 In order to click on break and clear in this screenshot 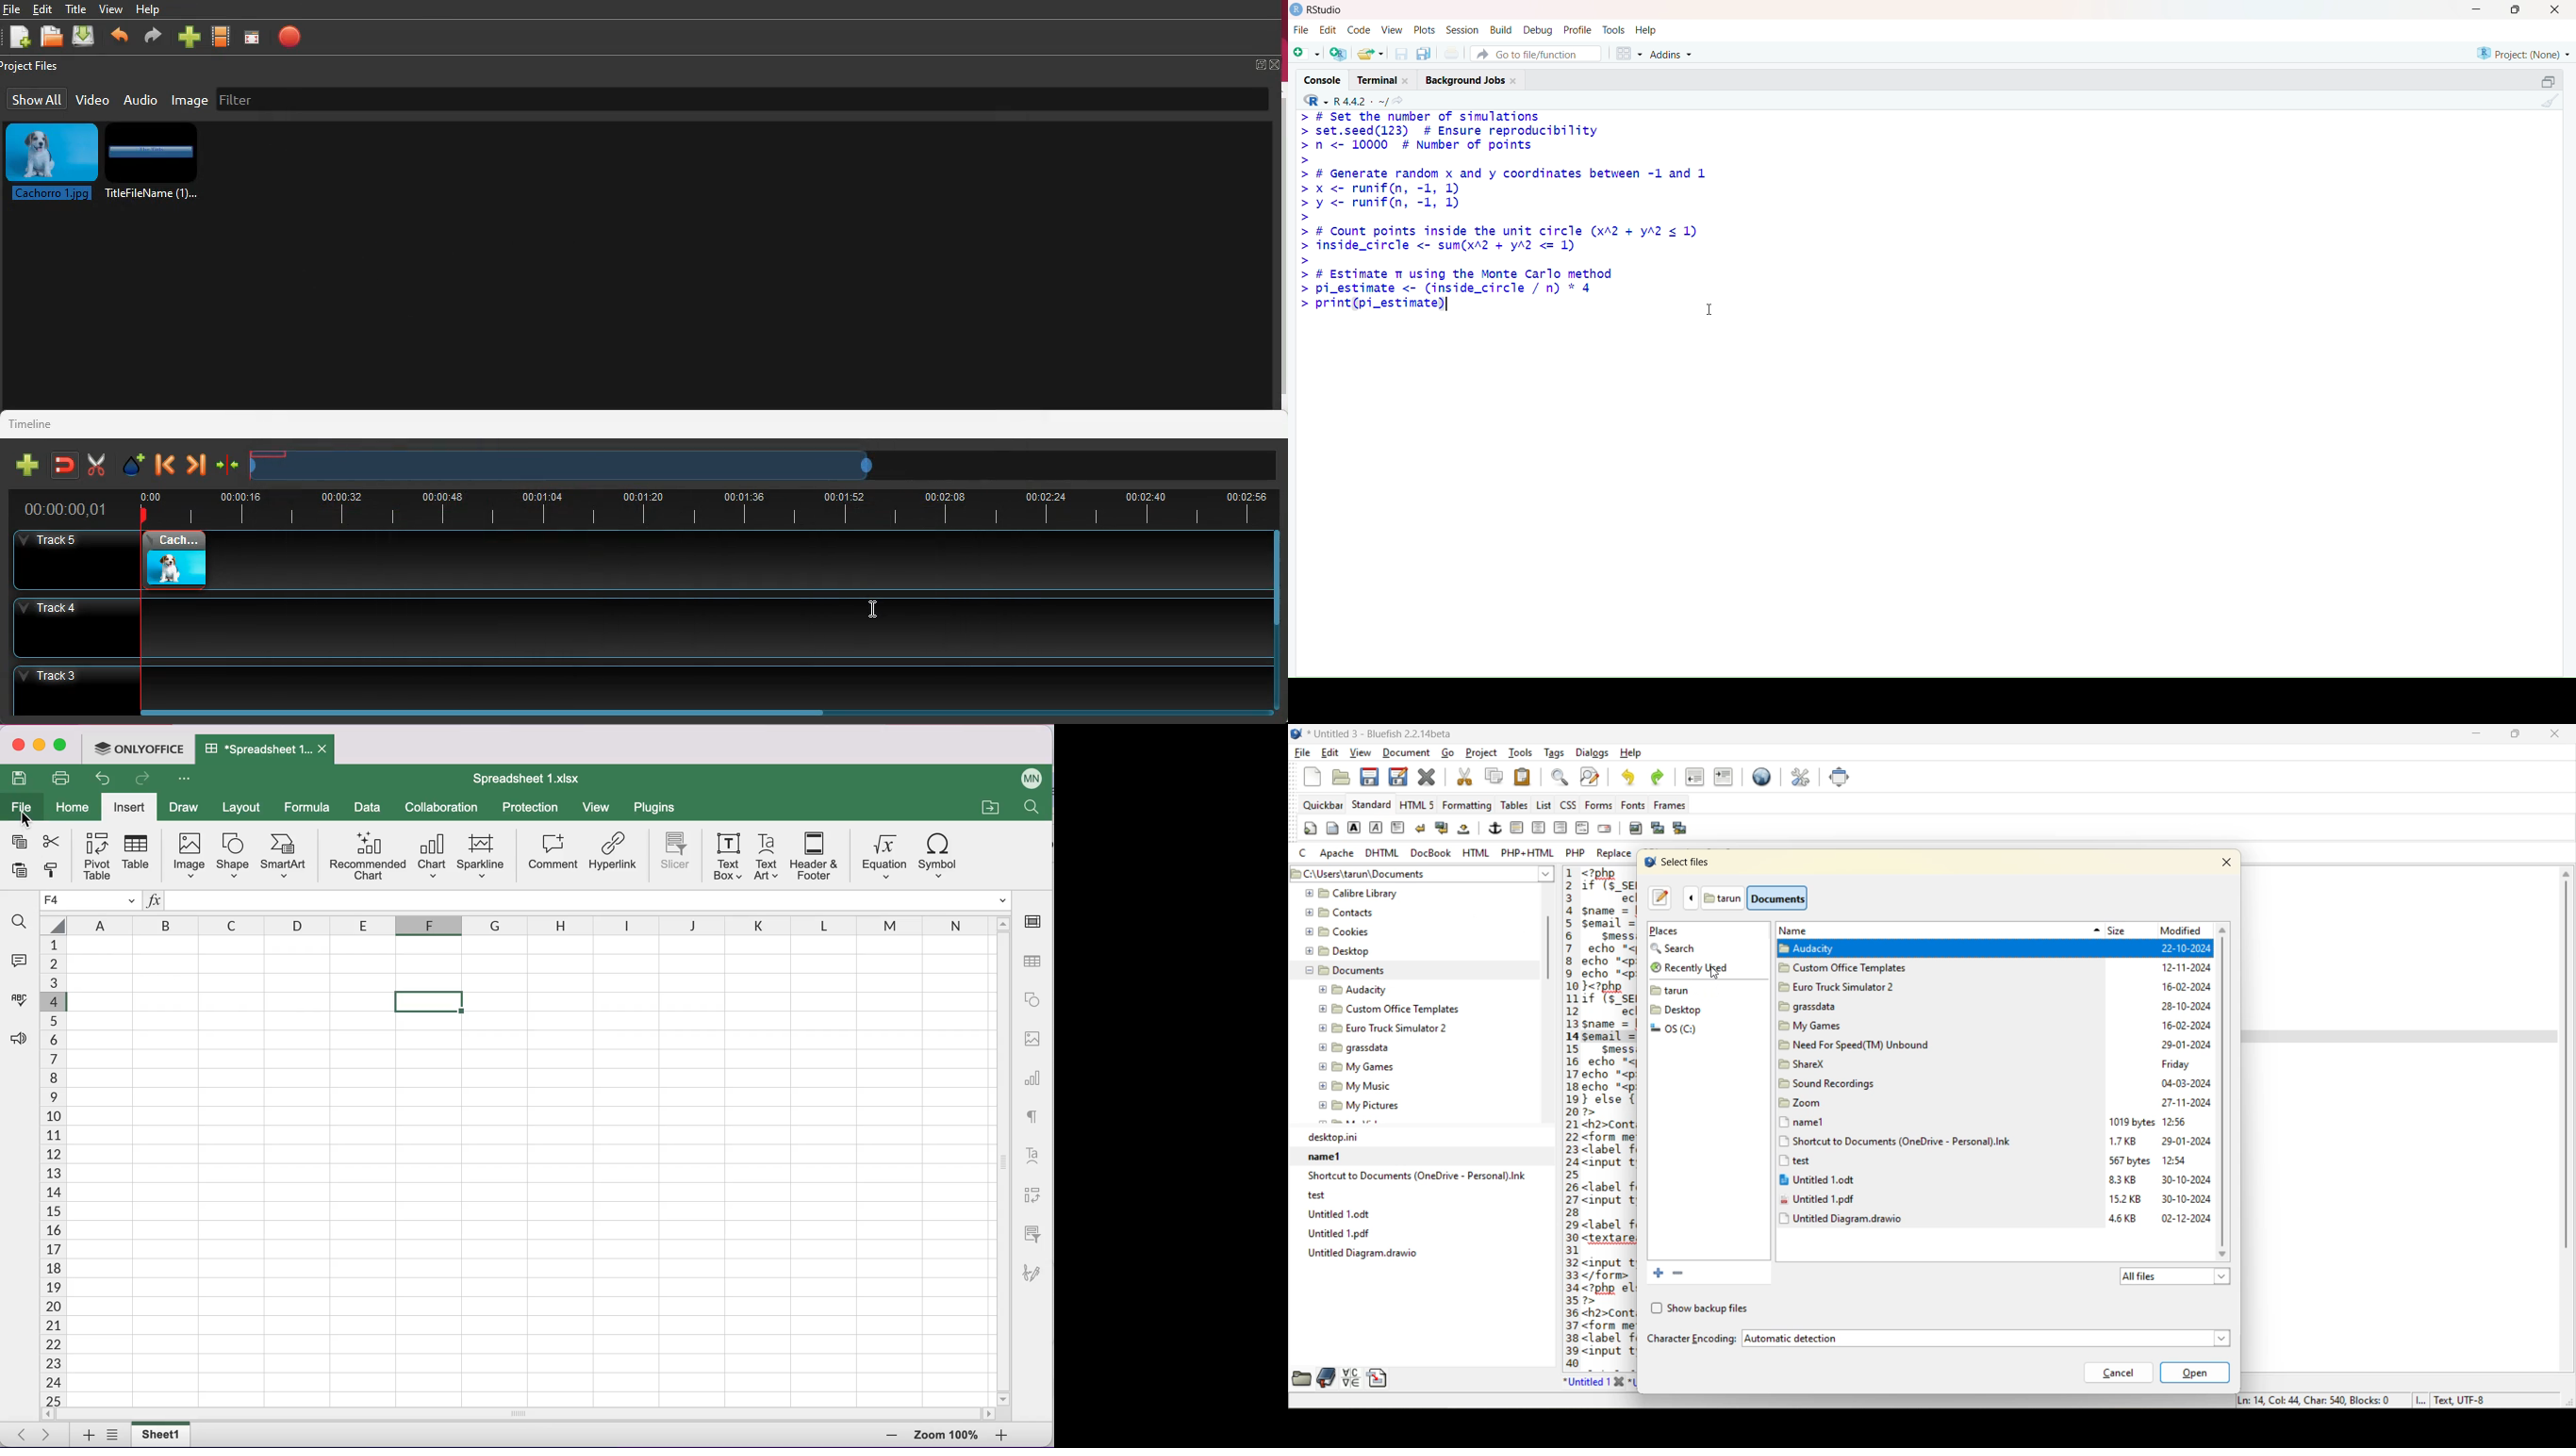, I will do `click(1443, 829)`.